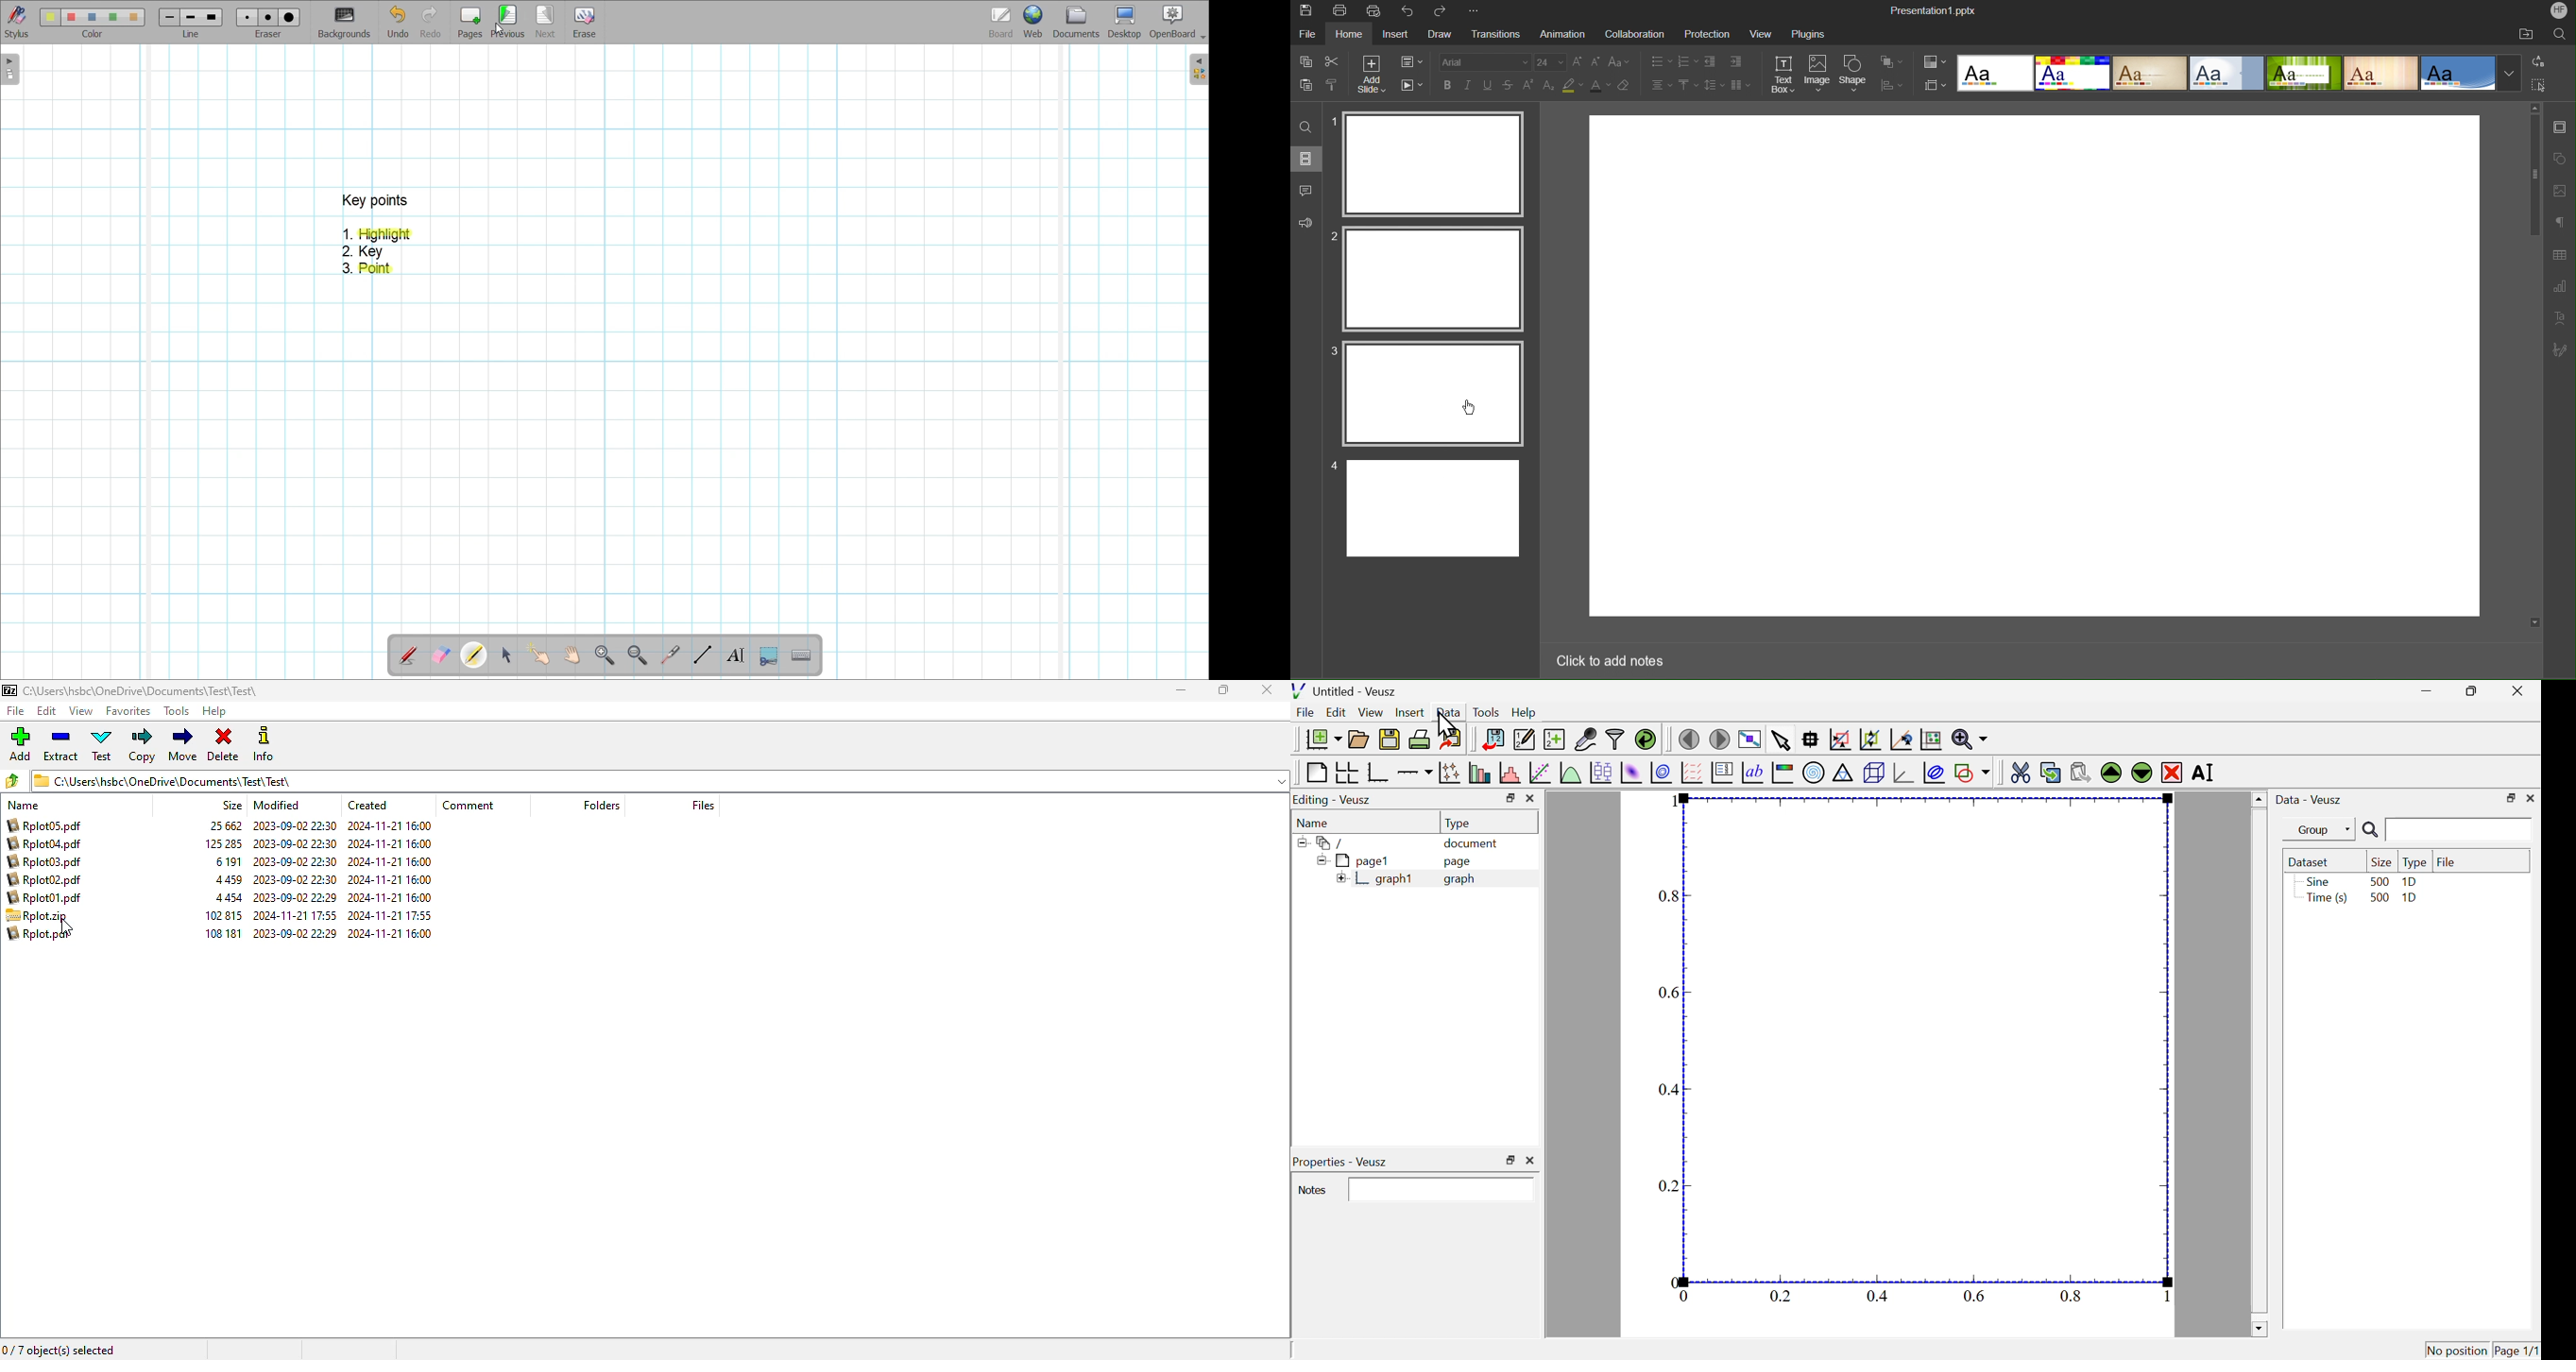 The width and height of the screenshot is (2576, 1372). What do you see at coordinates (219, 845) in the screenshot?
I see `125 285` at bounding box center [219, 845].